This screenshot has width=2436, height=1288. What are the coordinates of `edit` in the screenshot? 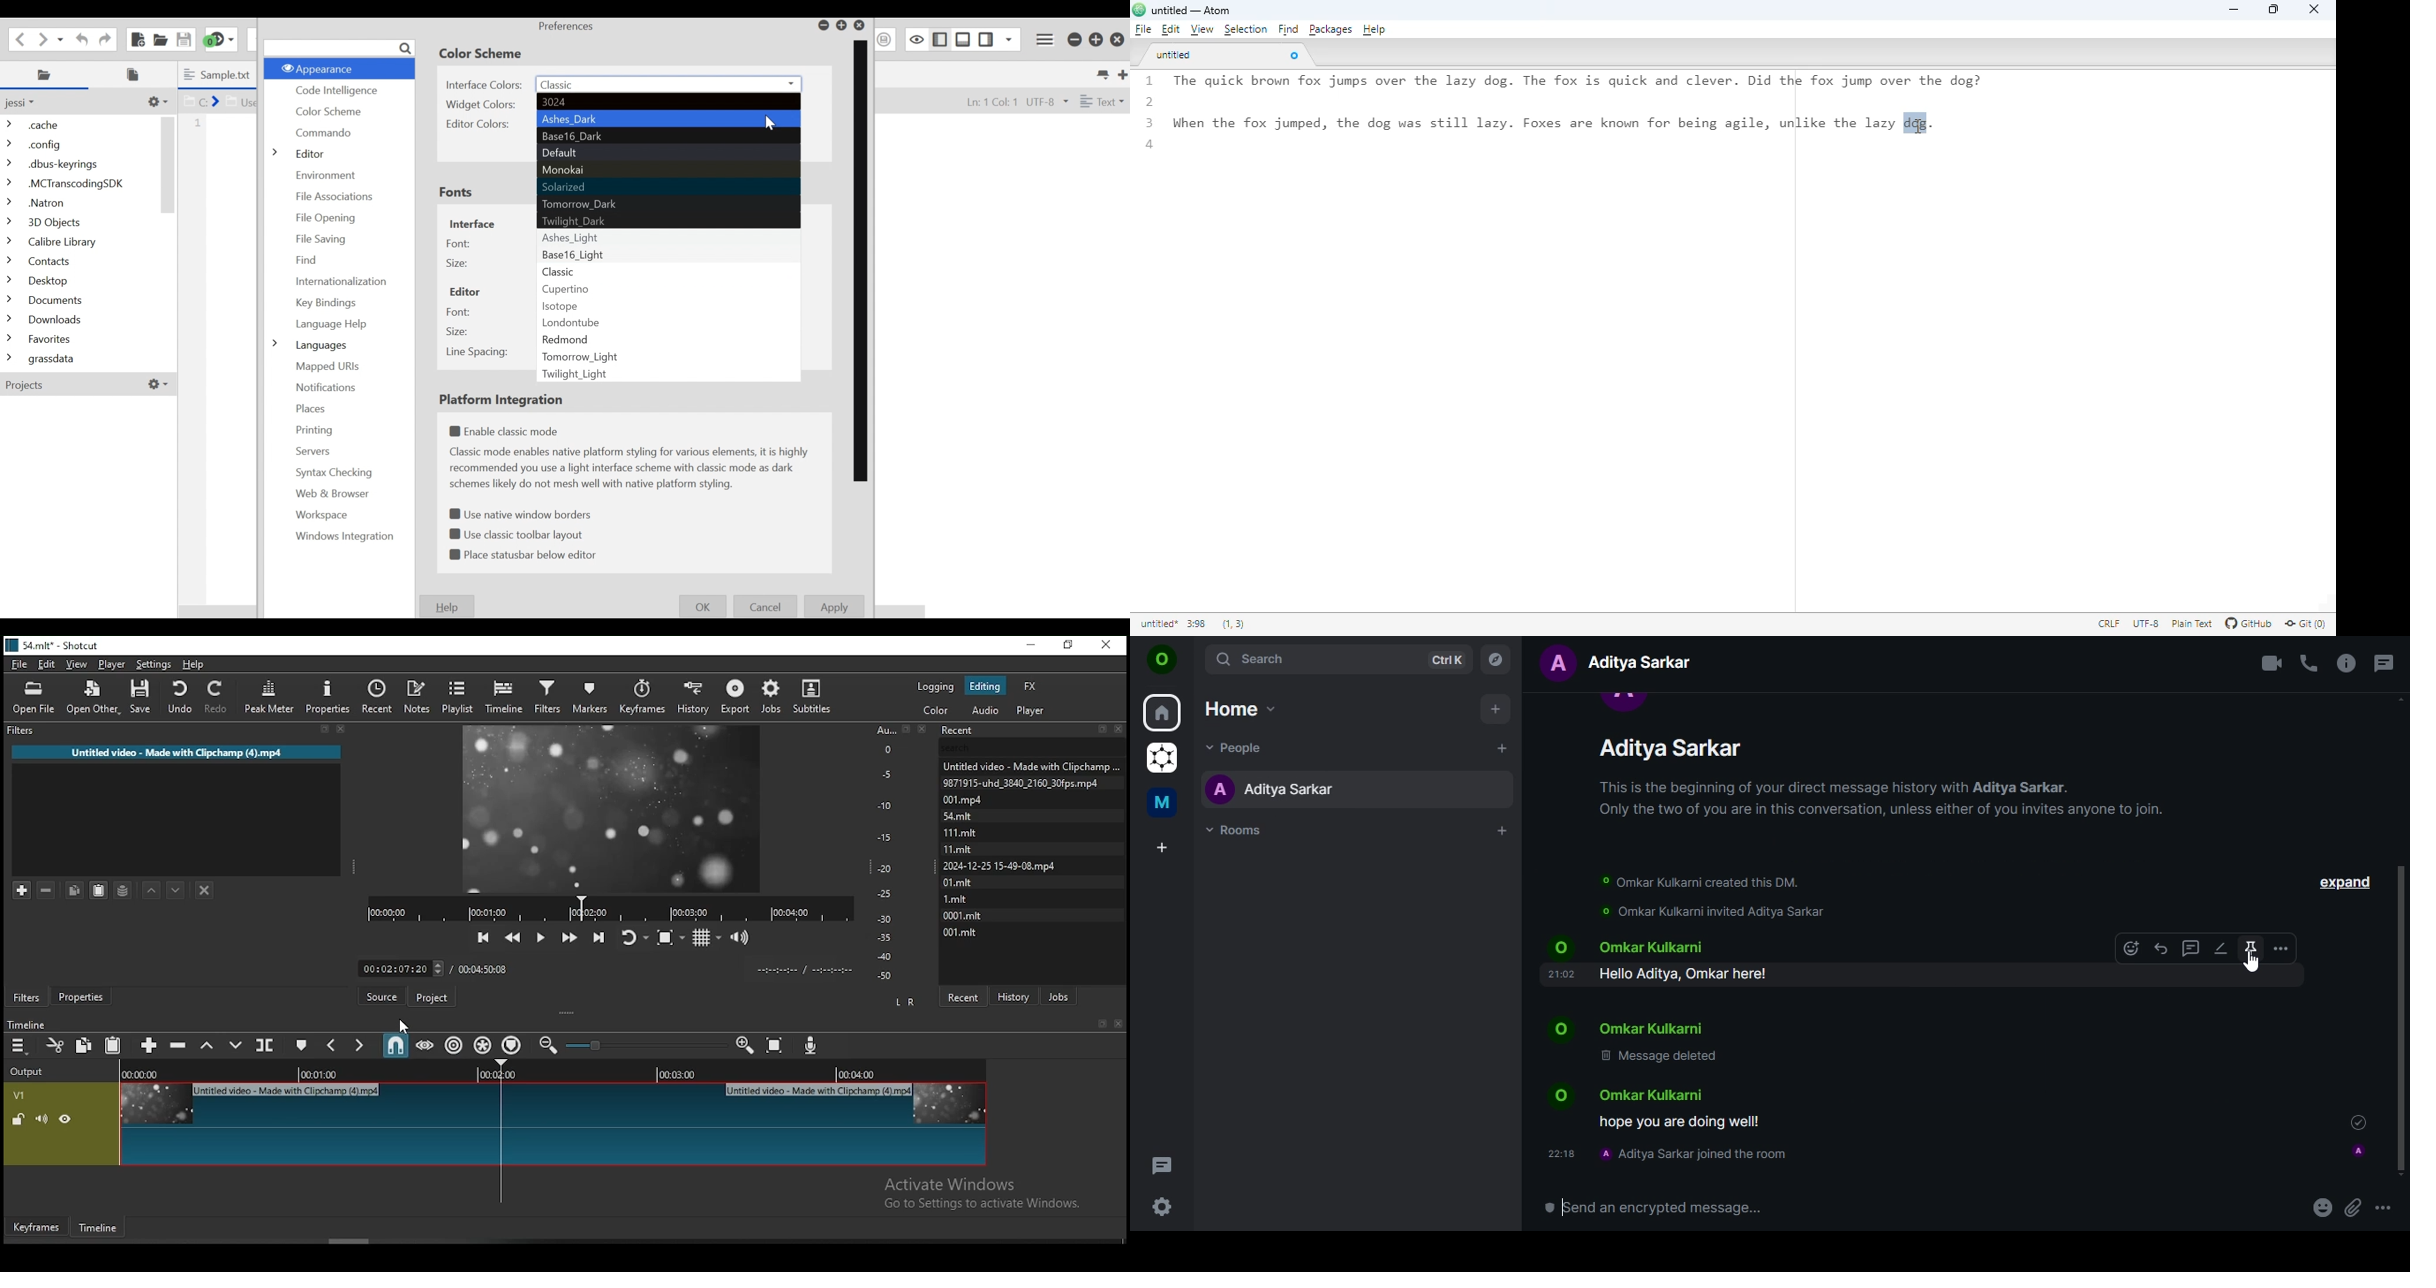 It's located at (45, 664).